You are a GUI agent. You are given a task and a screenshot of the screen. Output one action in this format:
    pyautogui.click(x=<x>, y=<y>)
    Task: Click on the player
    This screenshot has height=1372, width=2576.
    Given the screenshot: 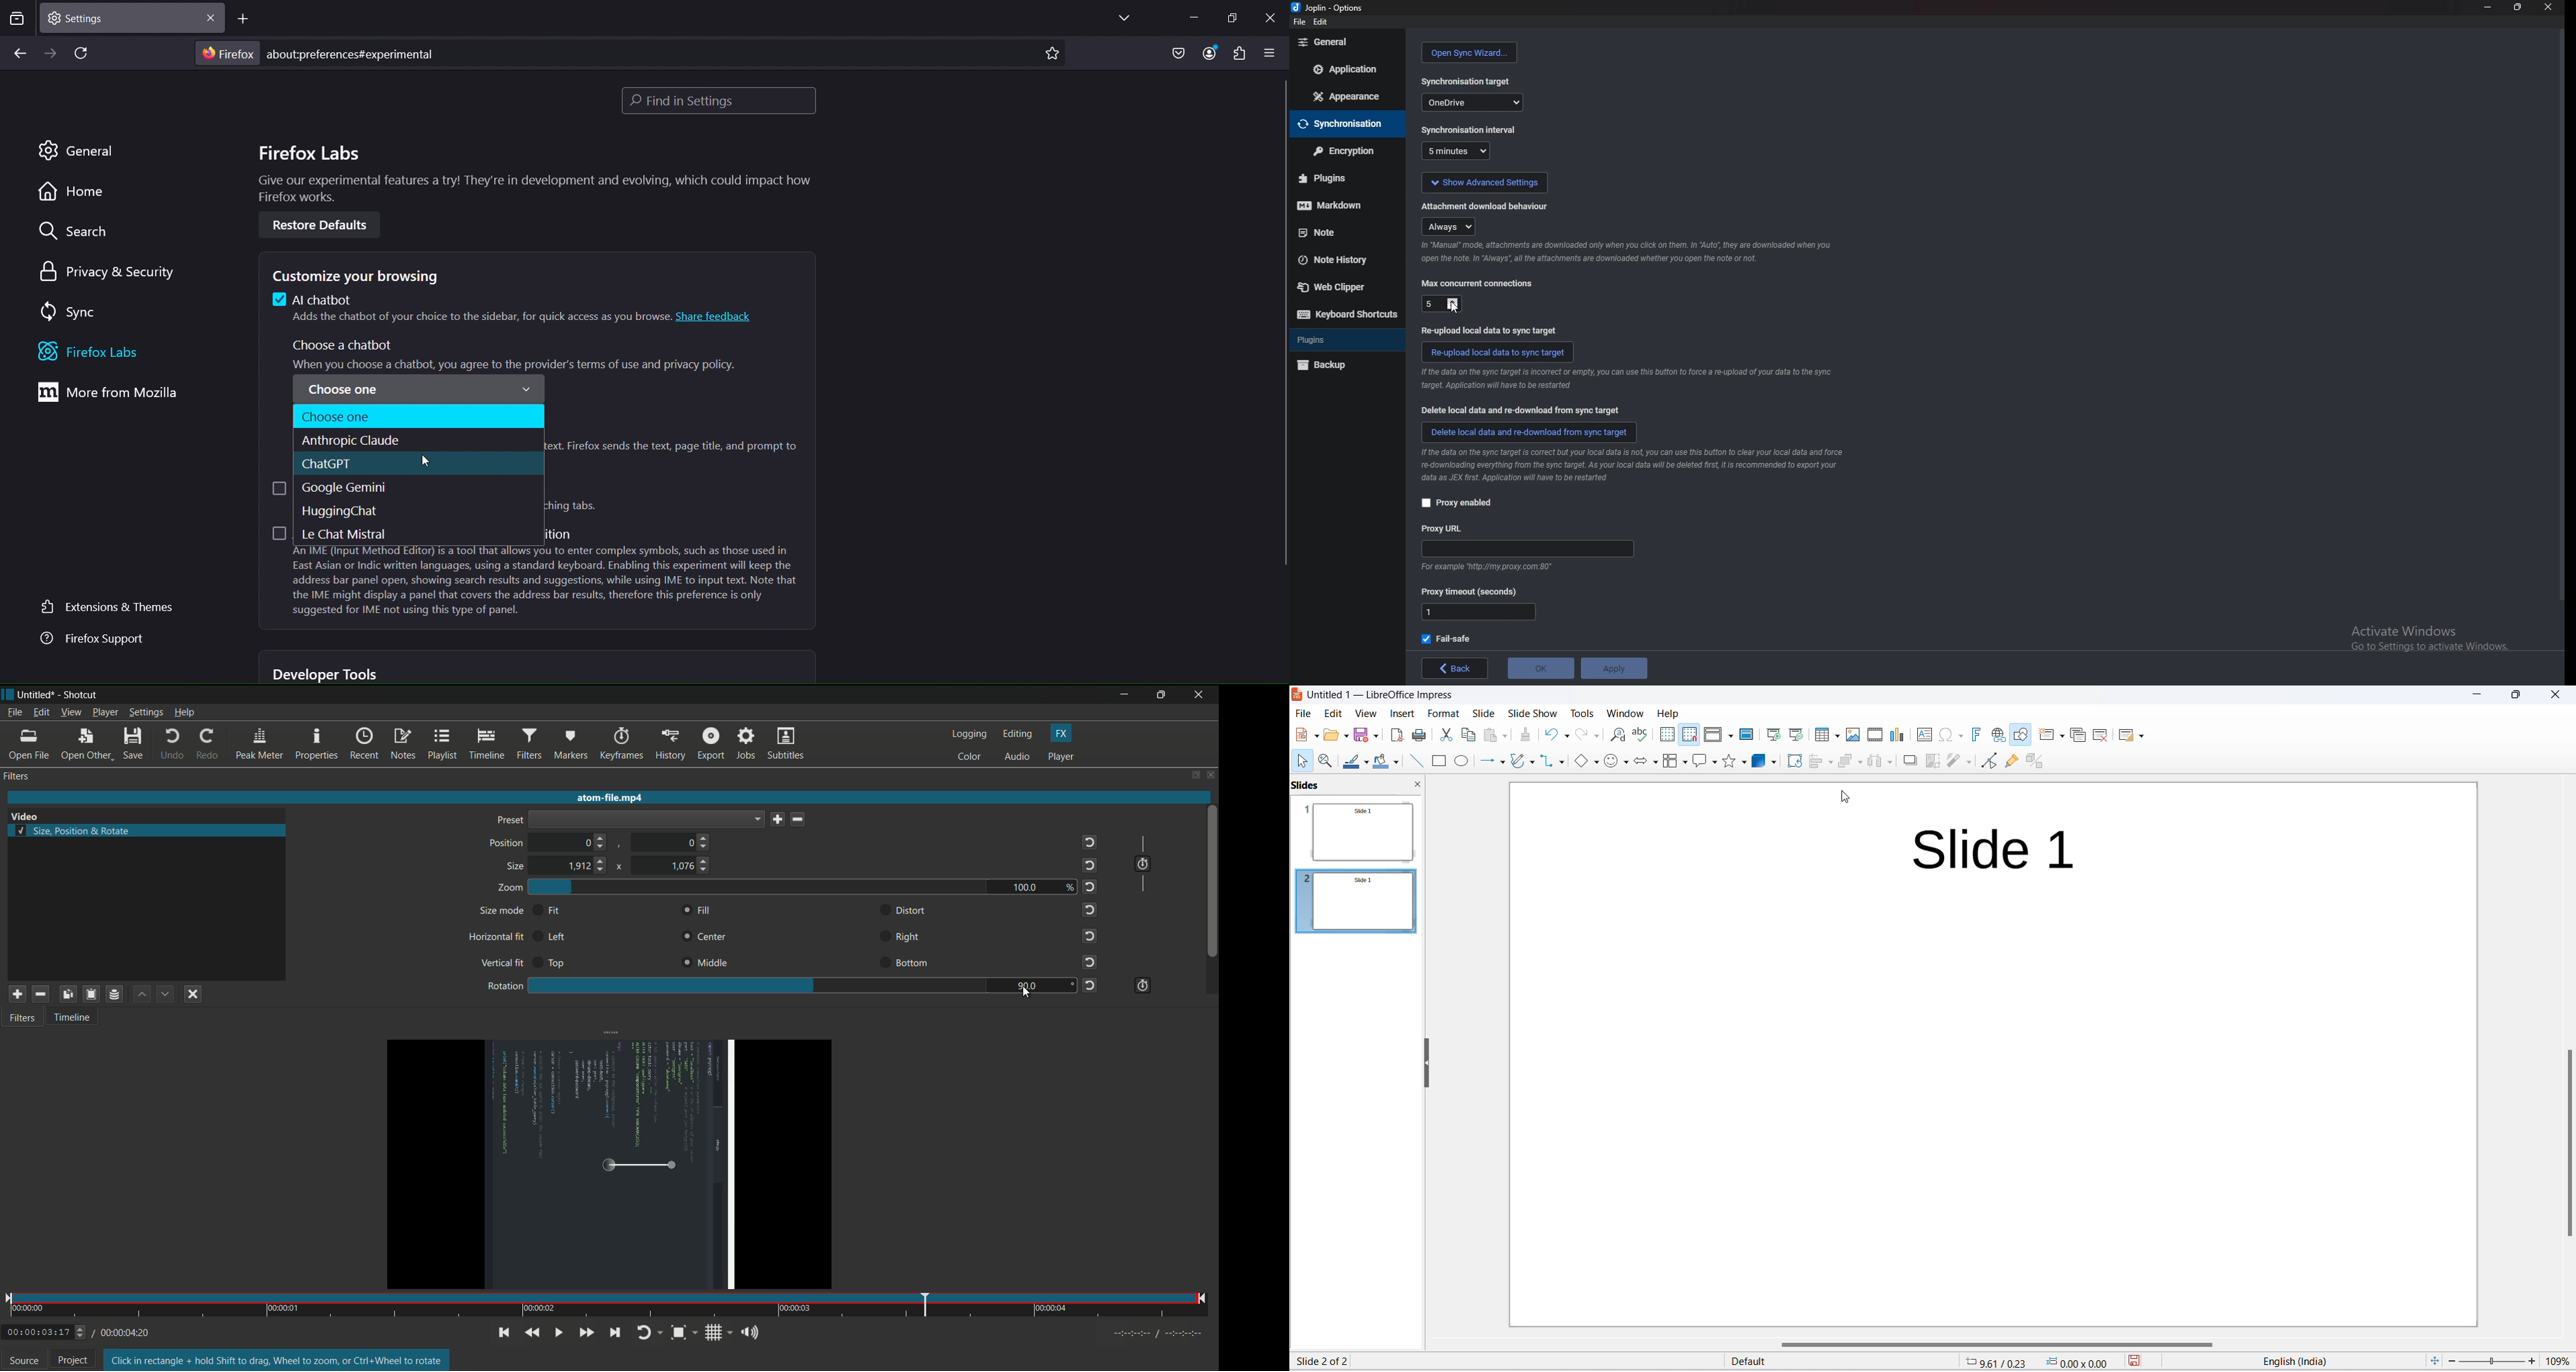 What is the action you would take?
    pyautogui.click(x=1063, y=757)
    